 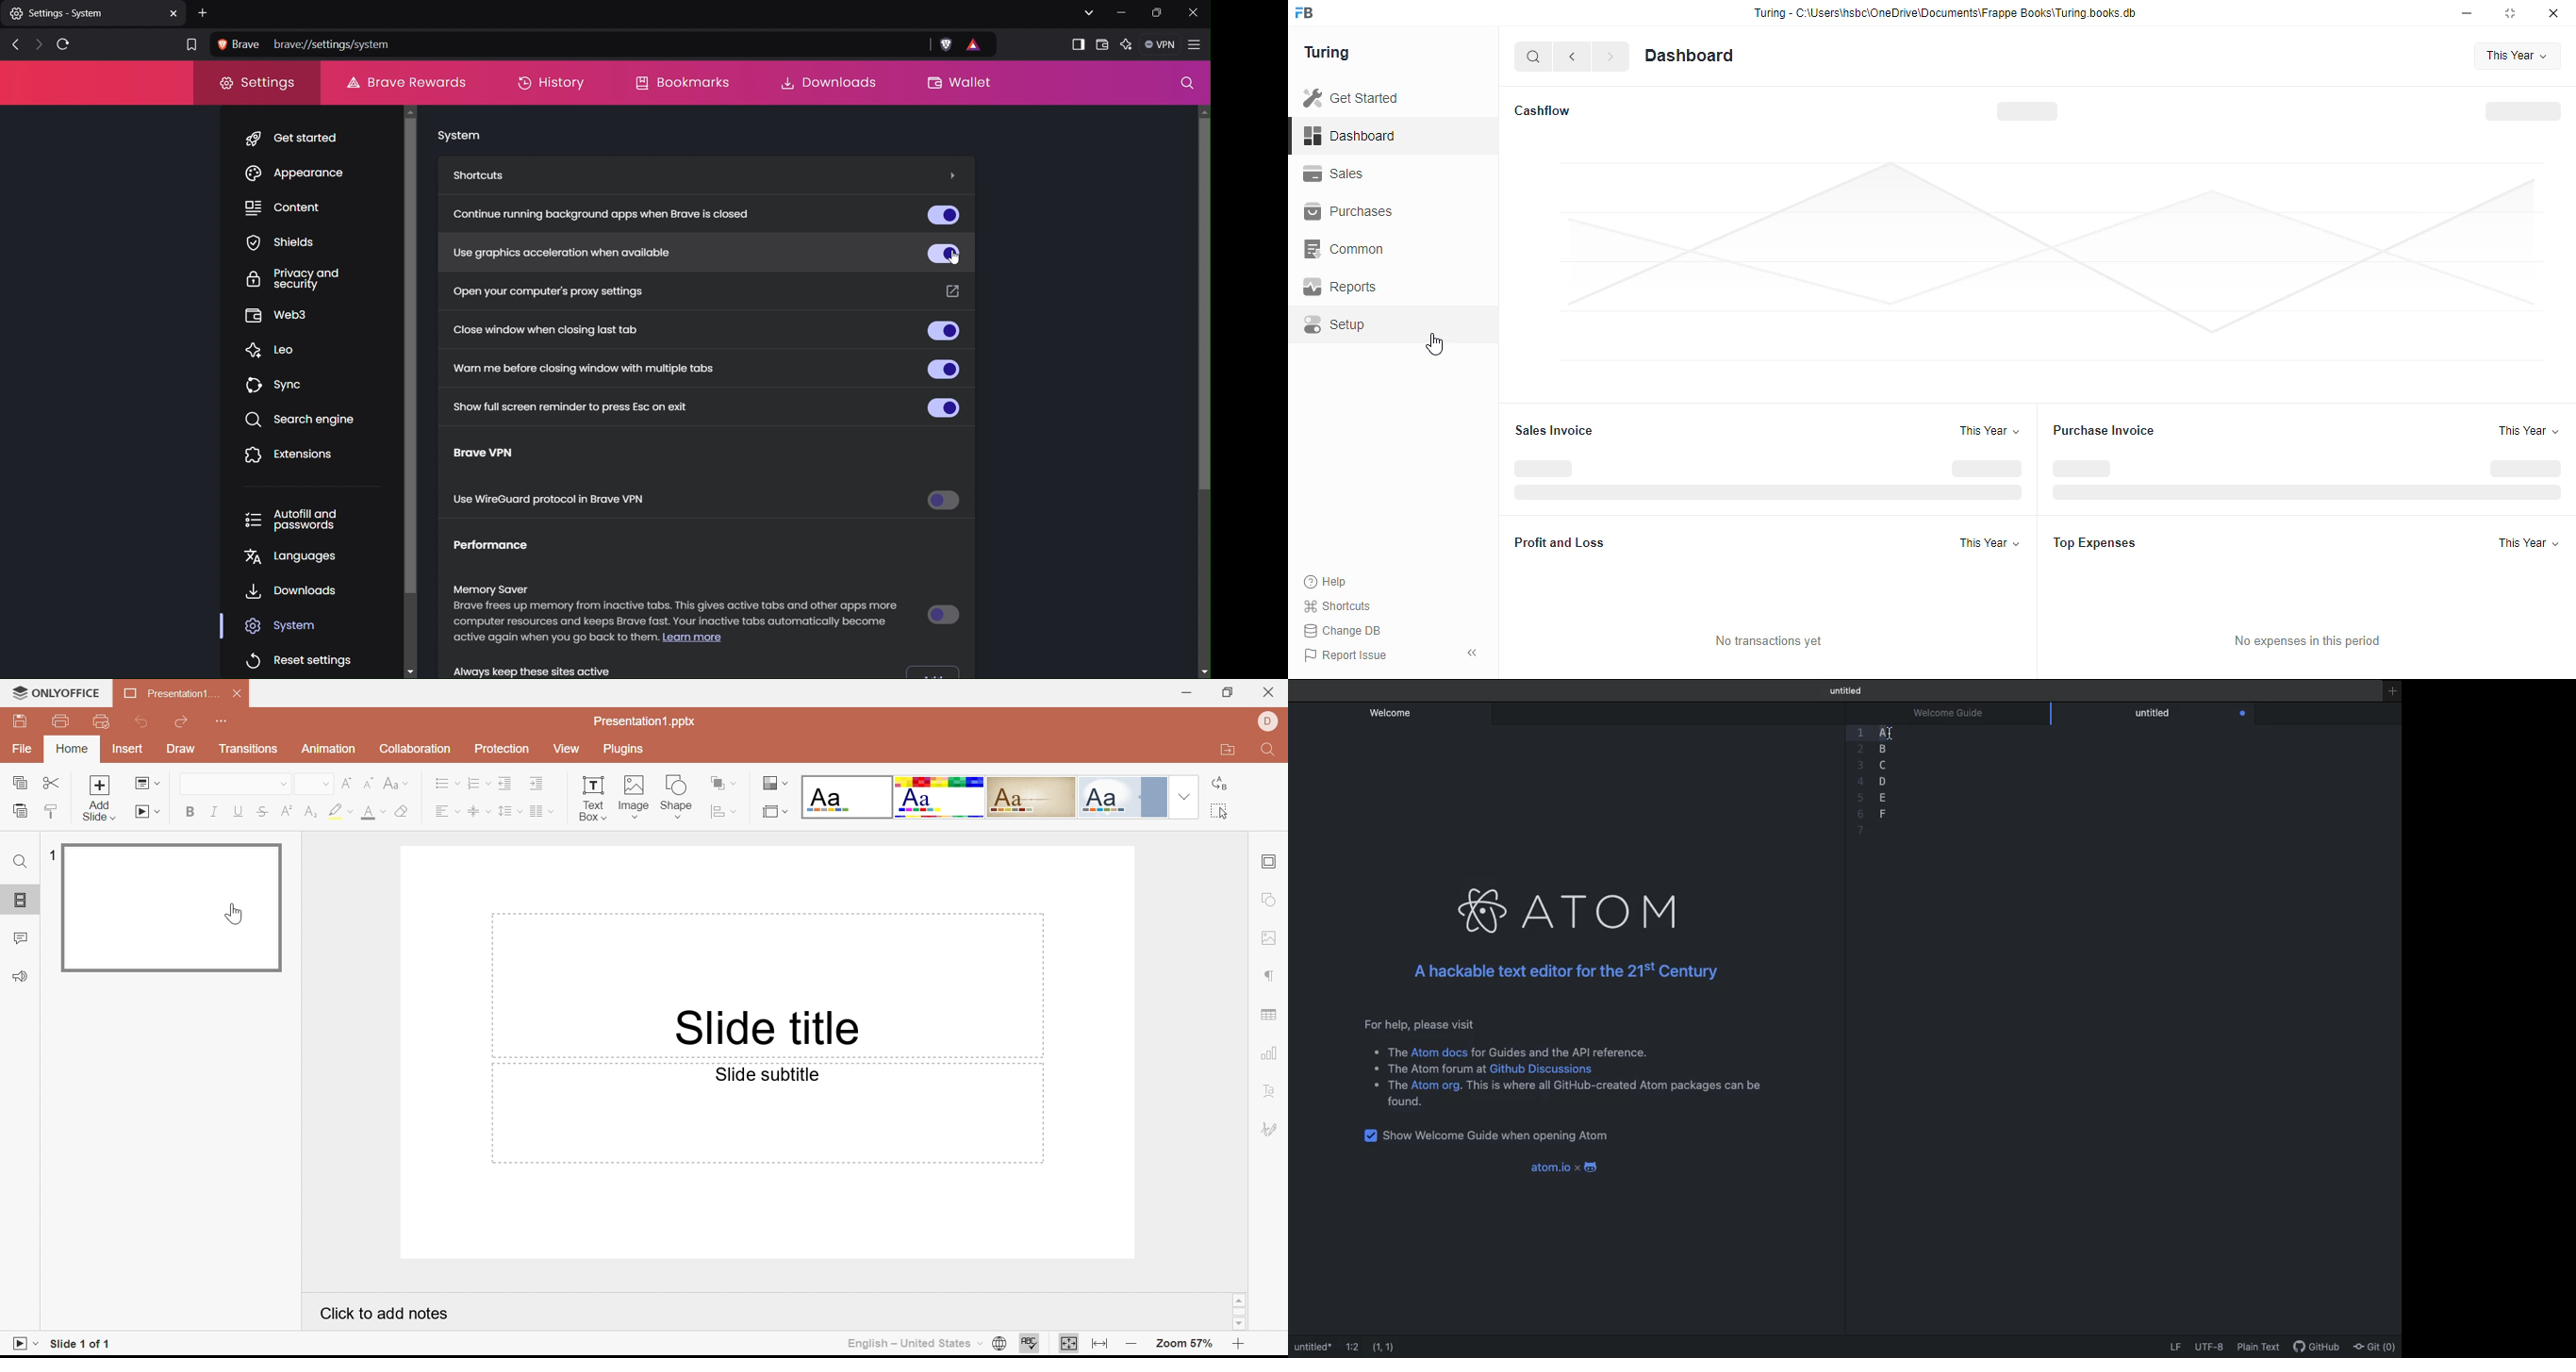 I want to click on Drop Down, so click(x=520, y=811).